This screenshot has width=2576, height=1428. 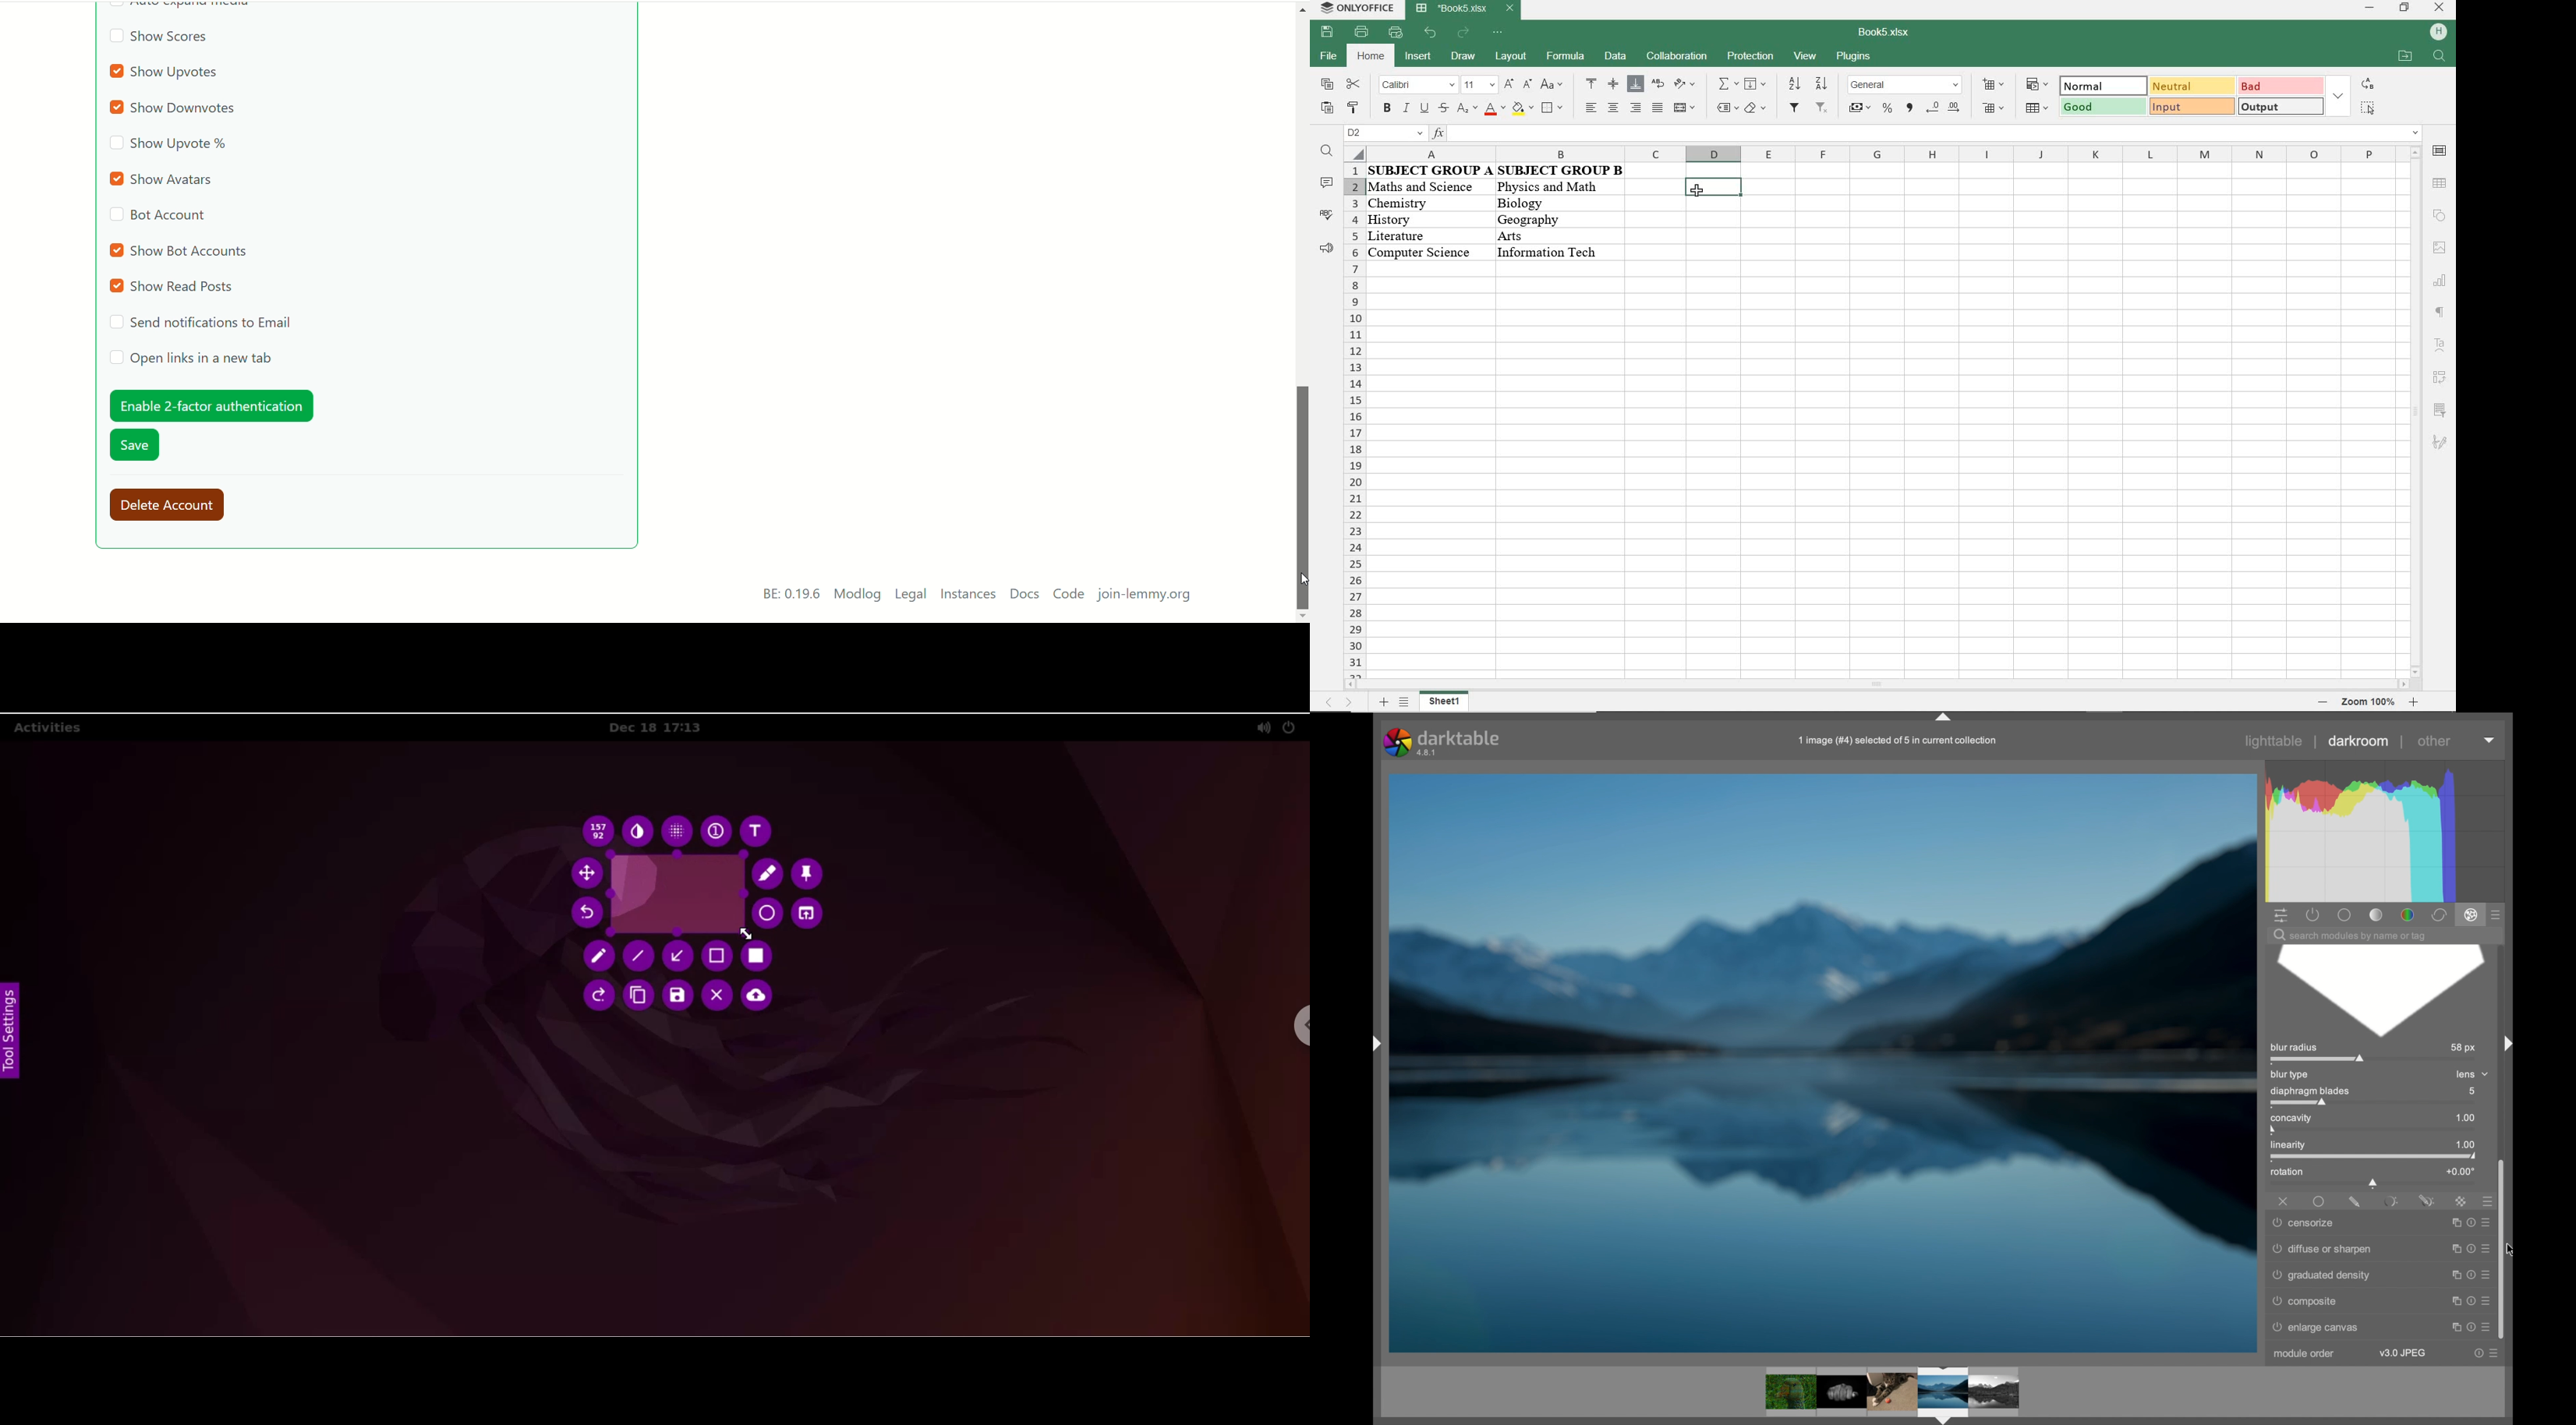 What do you see at coordinates (2040, 110) in the screenshot?
I see `format as table template` at bounding box center [2040, 110].